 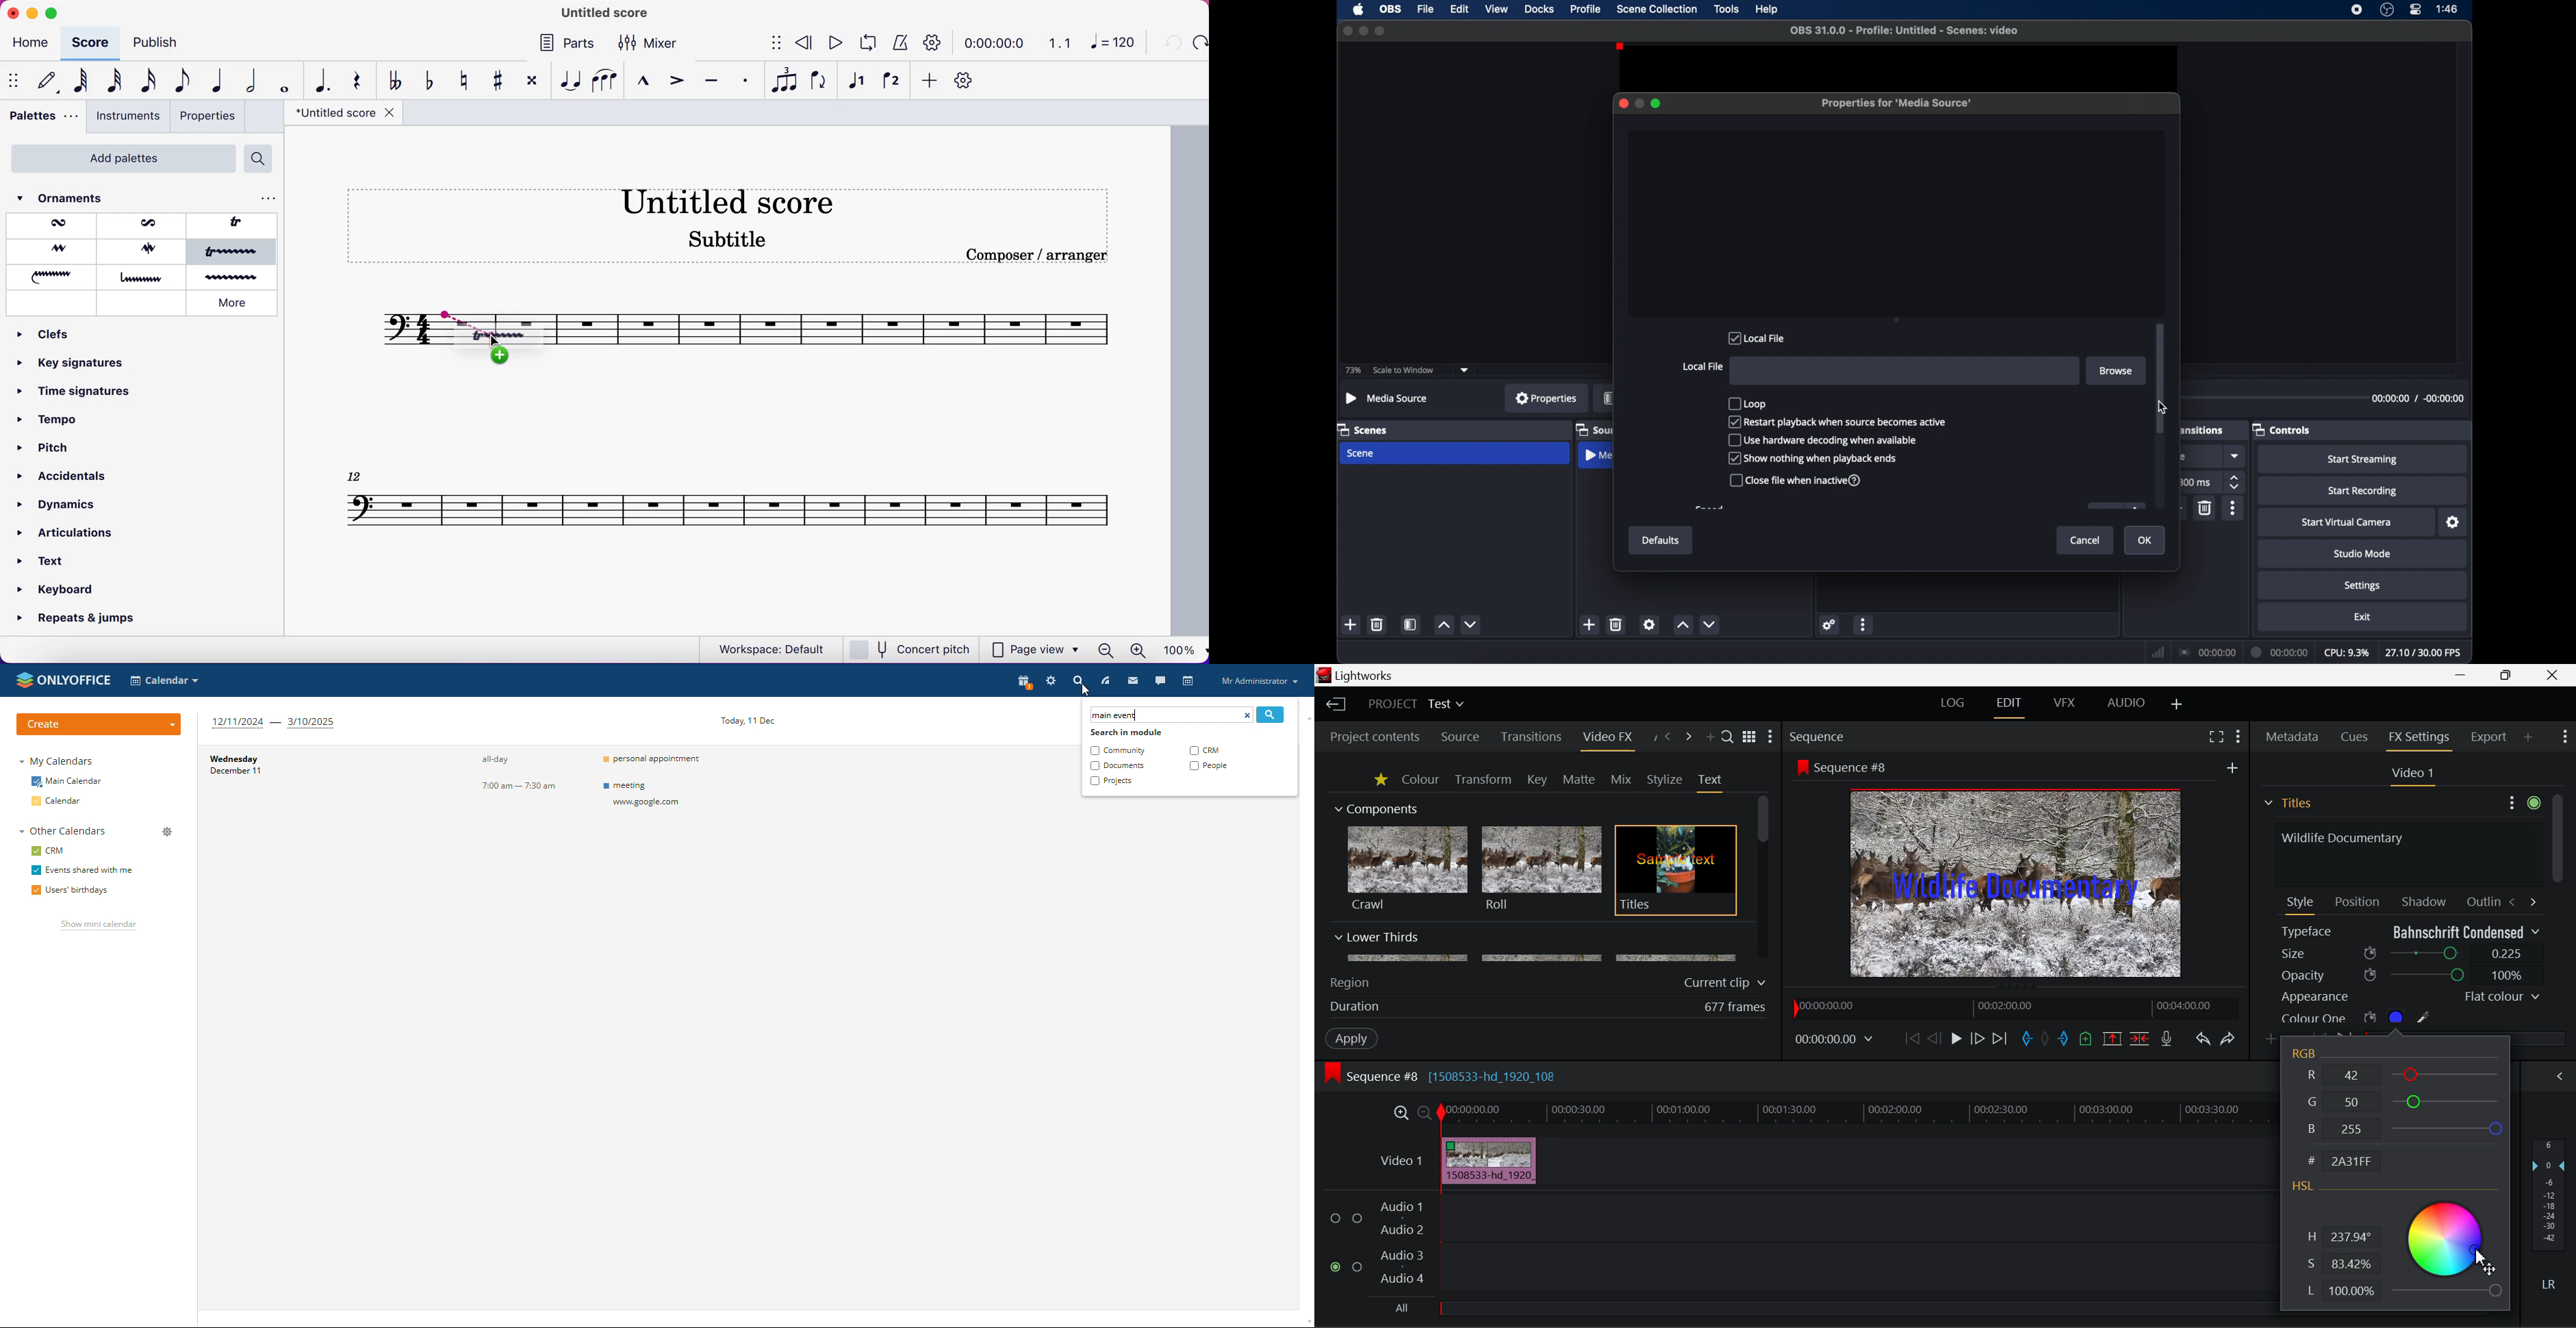 What do you see at coordinates (1586, 9) in the screenshot?
I see `profile` at bounding box center [1586, 9].